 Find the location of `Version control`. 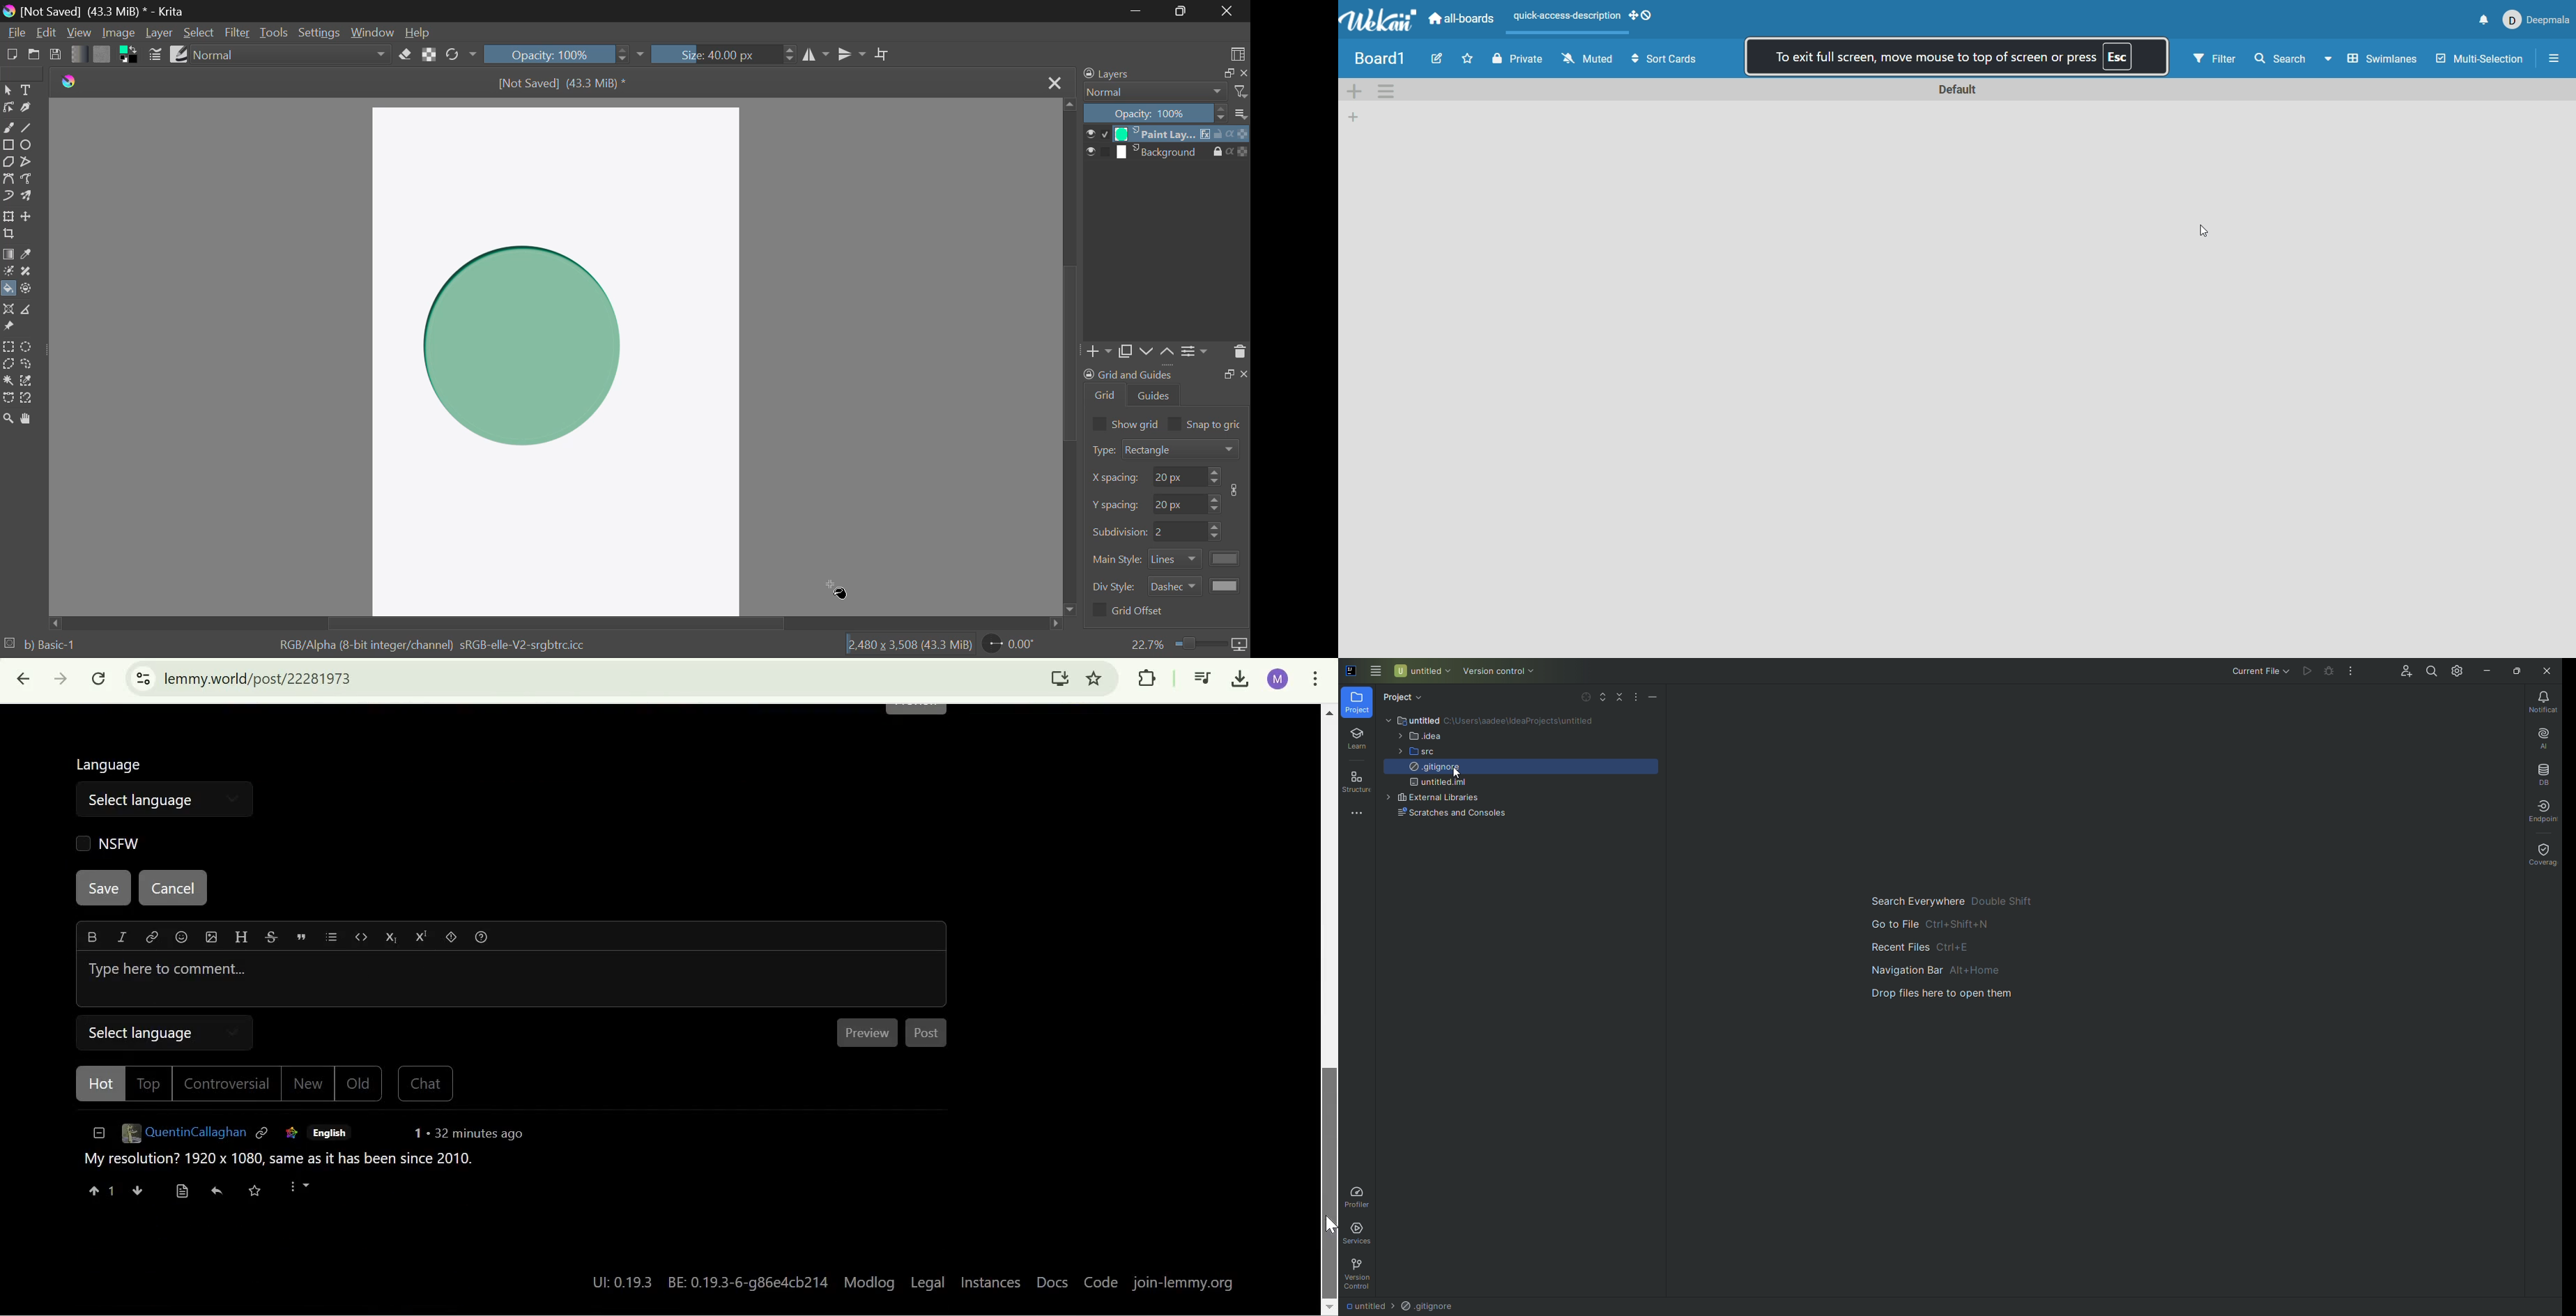

Version control is located at coordinates (1501, 670).